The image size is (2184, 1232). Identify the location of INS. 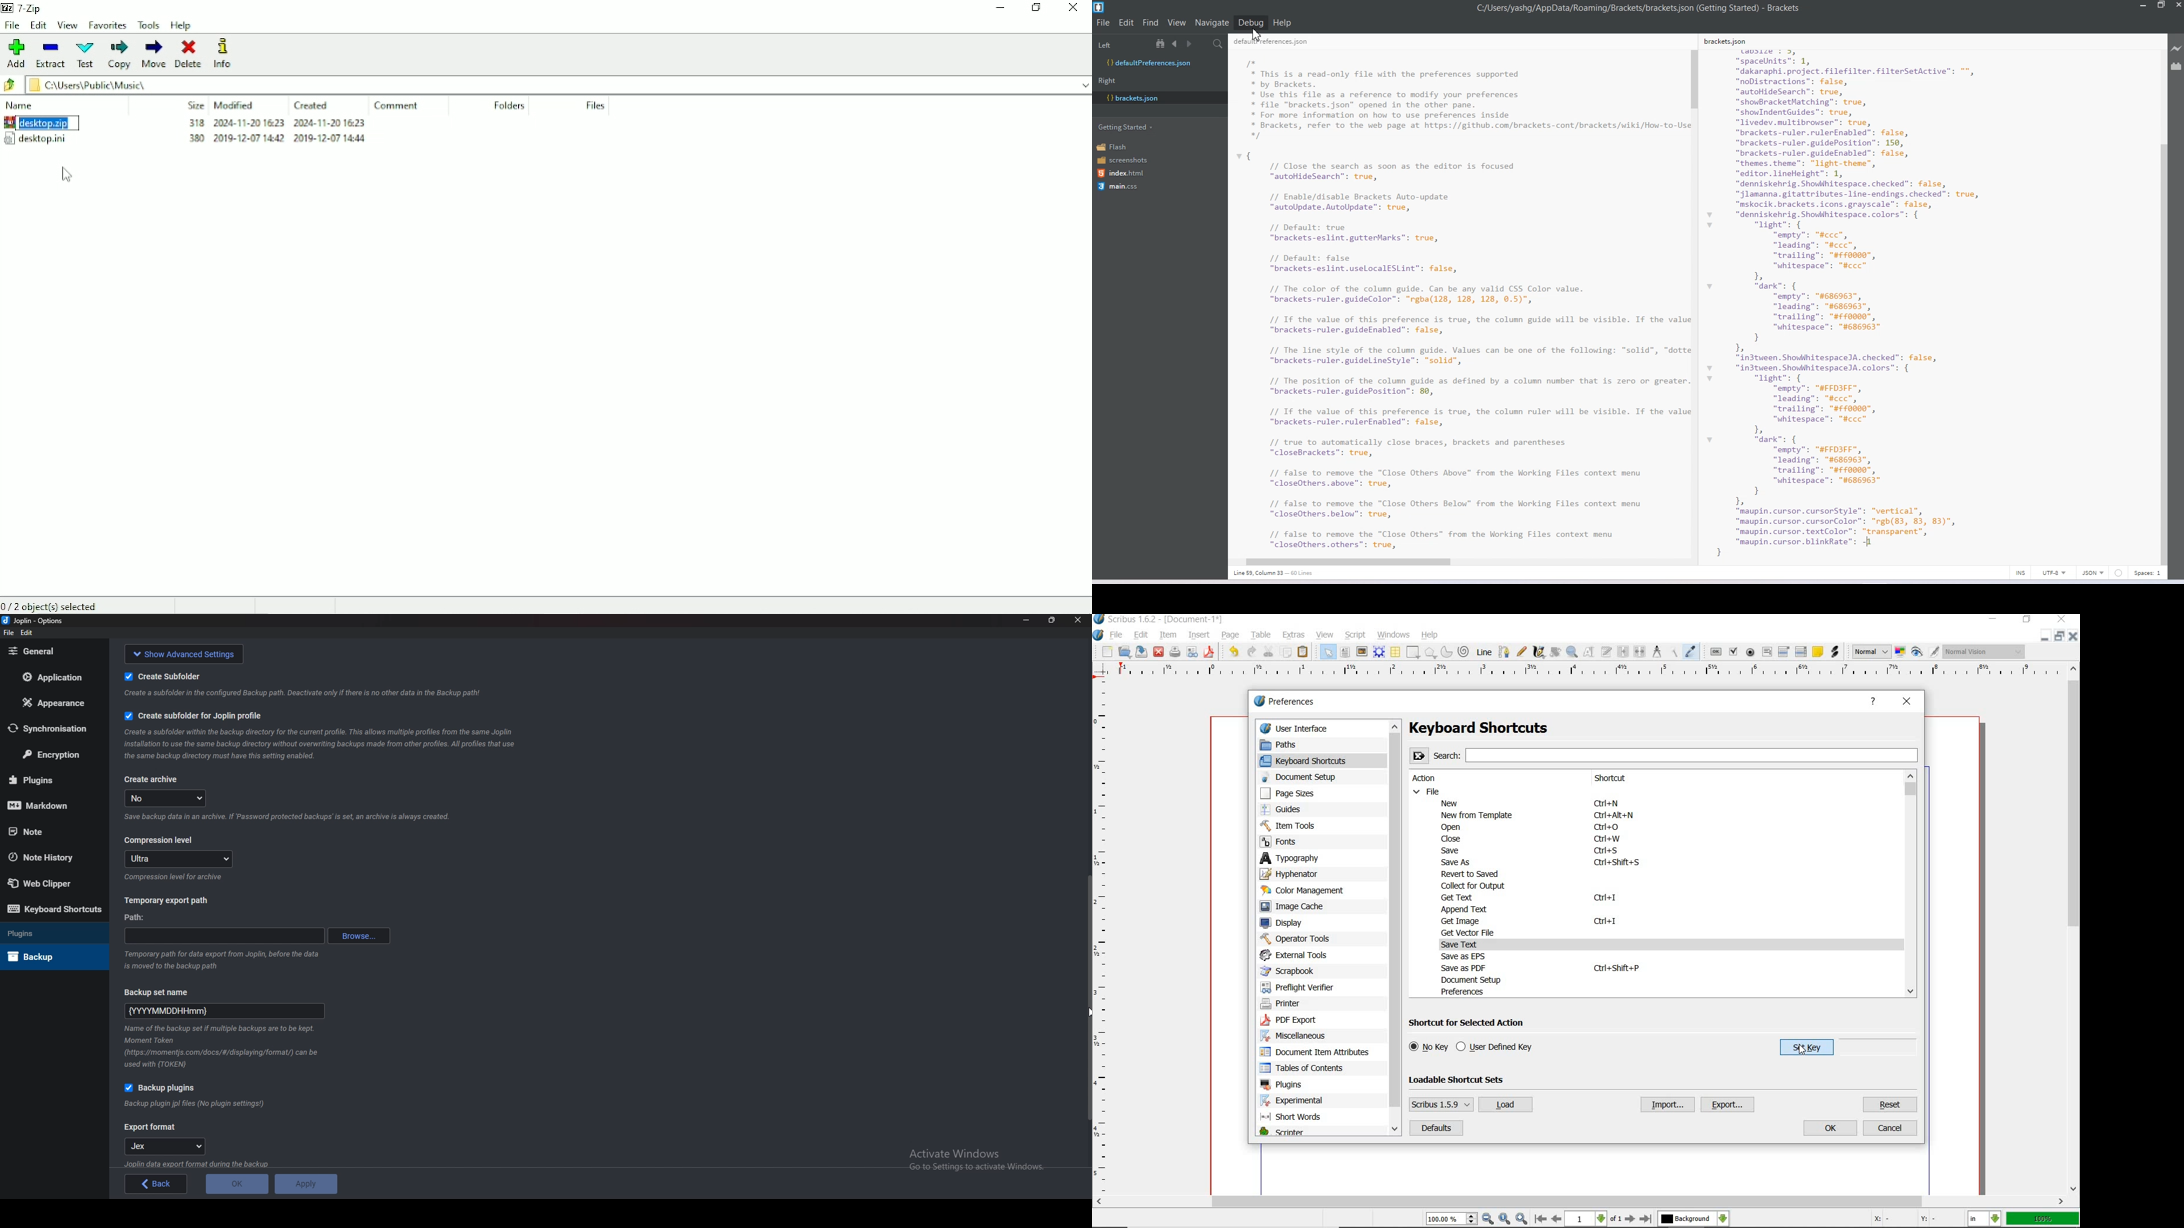
(2020, 573).